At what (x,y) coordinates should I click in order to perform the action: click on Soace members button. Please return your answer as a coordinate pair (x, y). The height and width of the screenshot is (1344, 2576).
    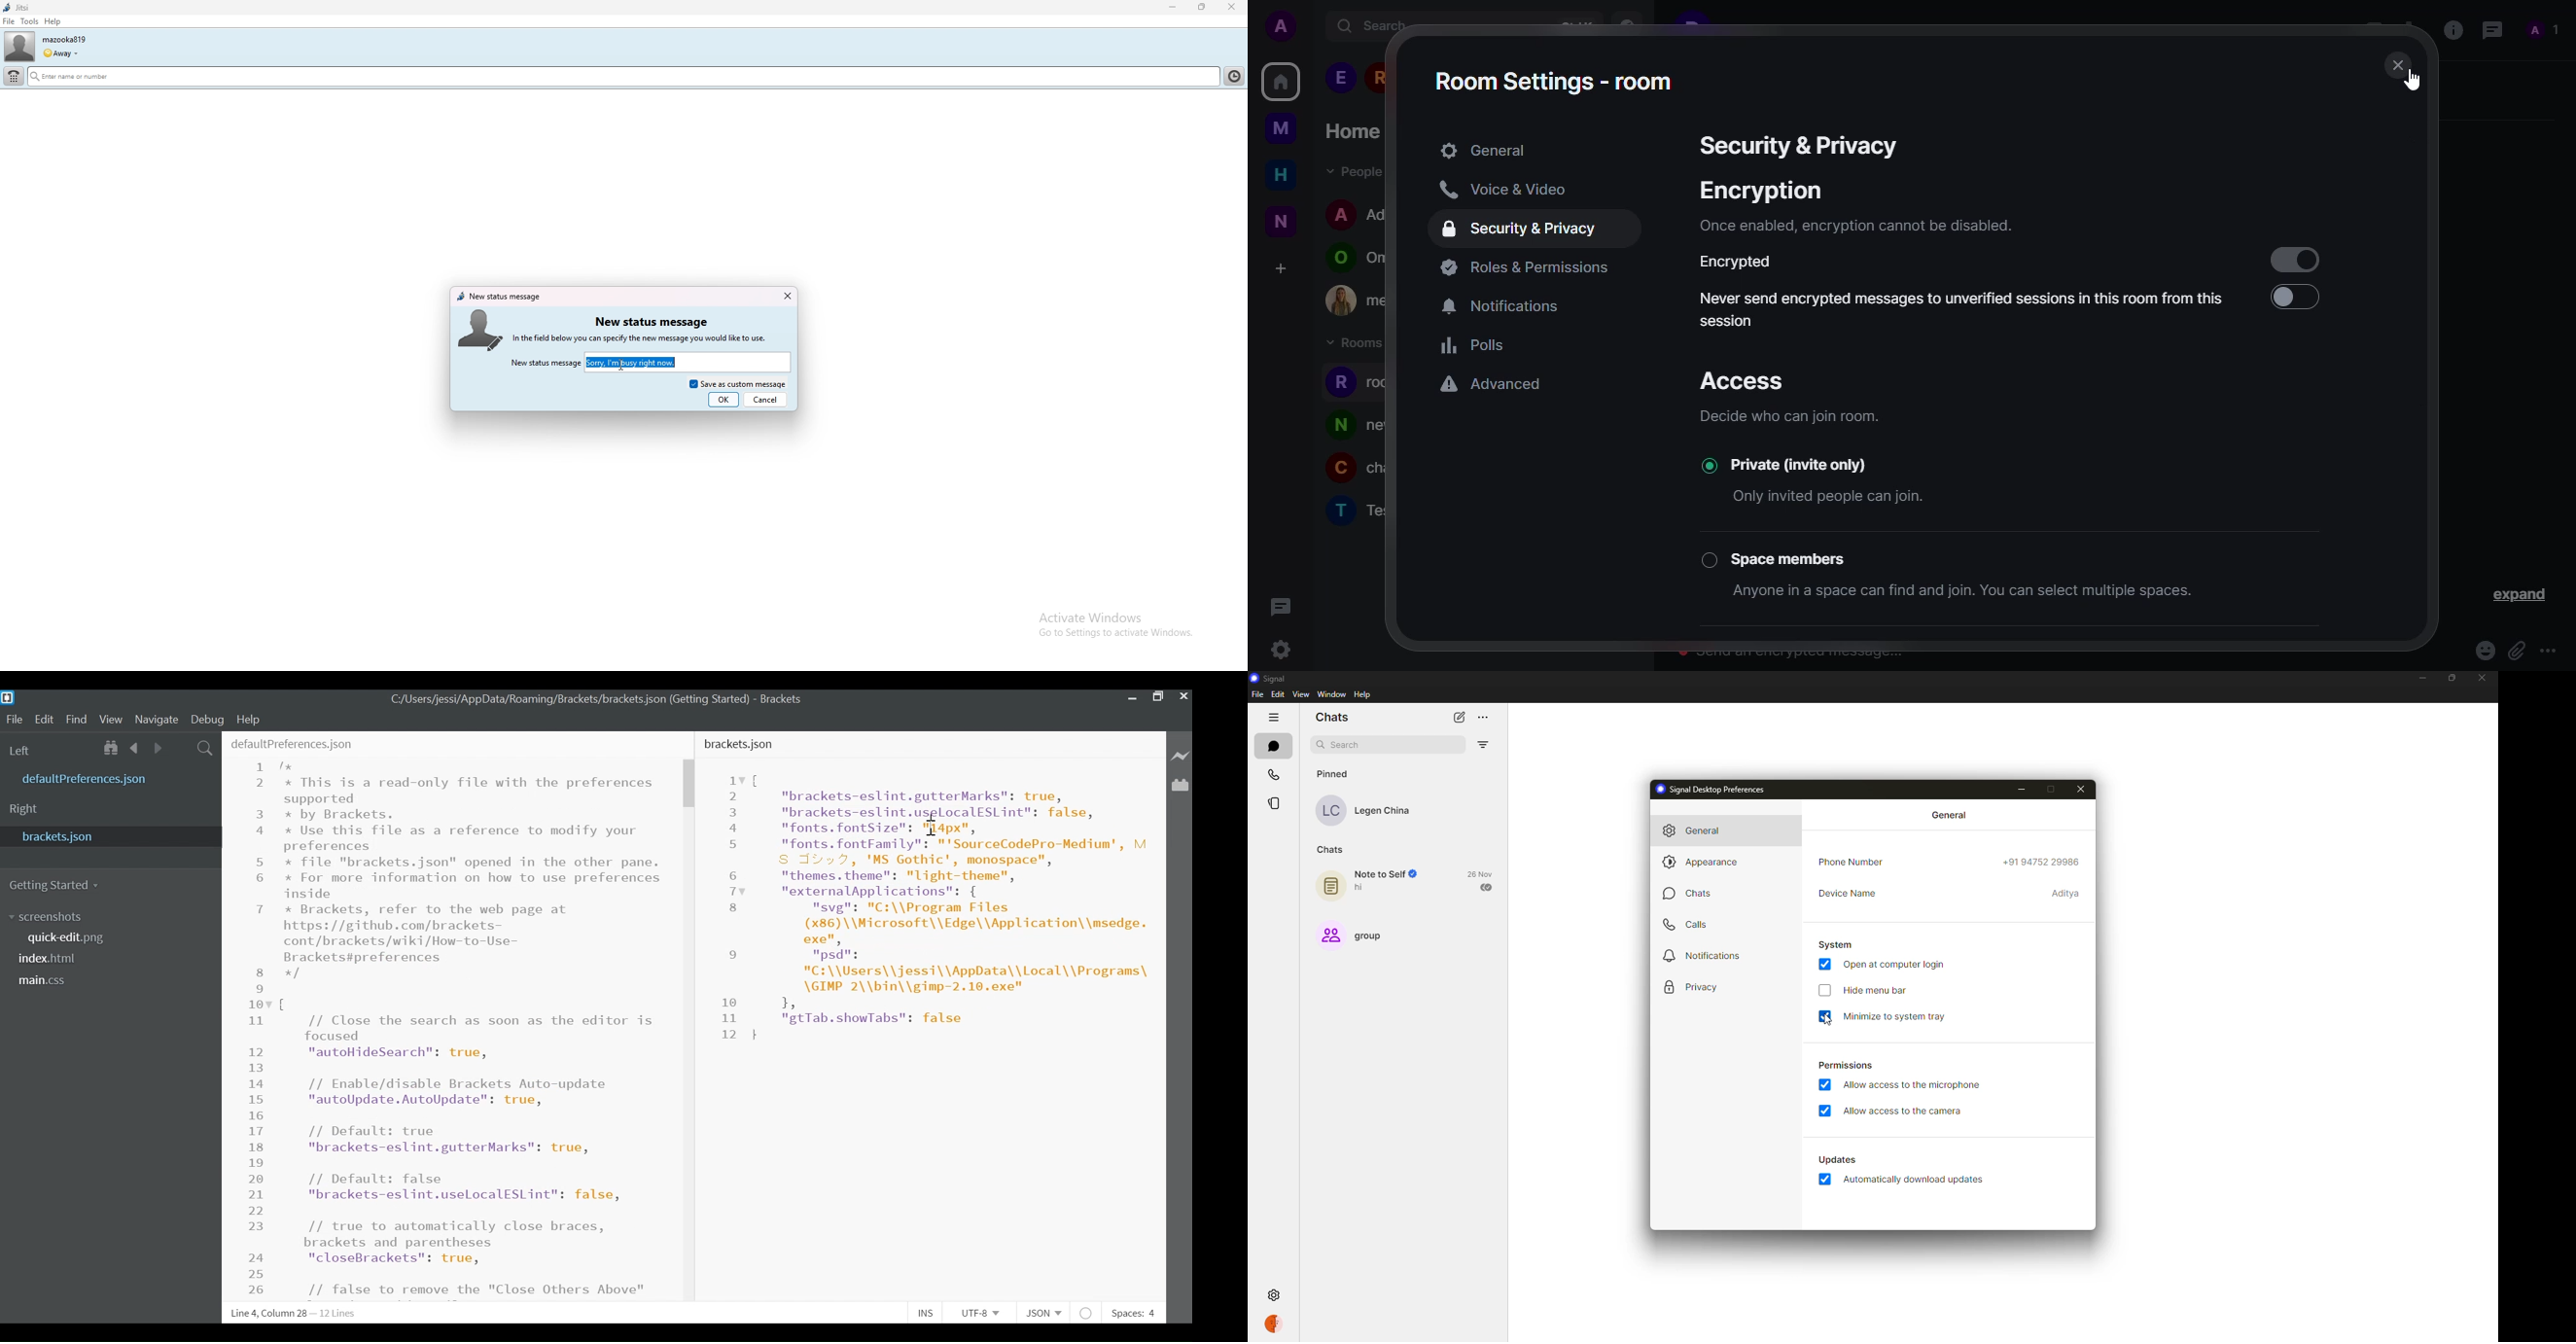
    Looking at the image, I should click on (1781, 560).